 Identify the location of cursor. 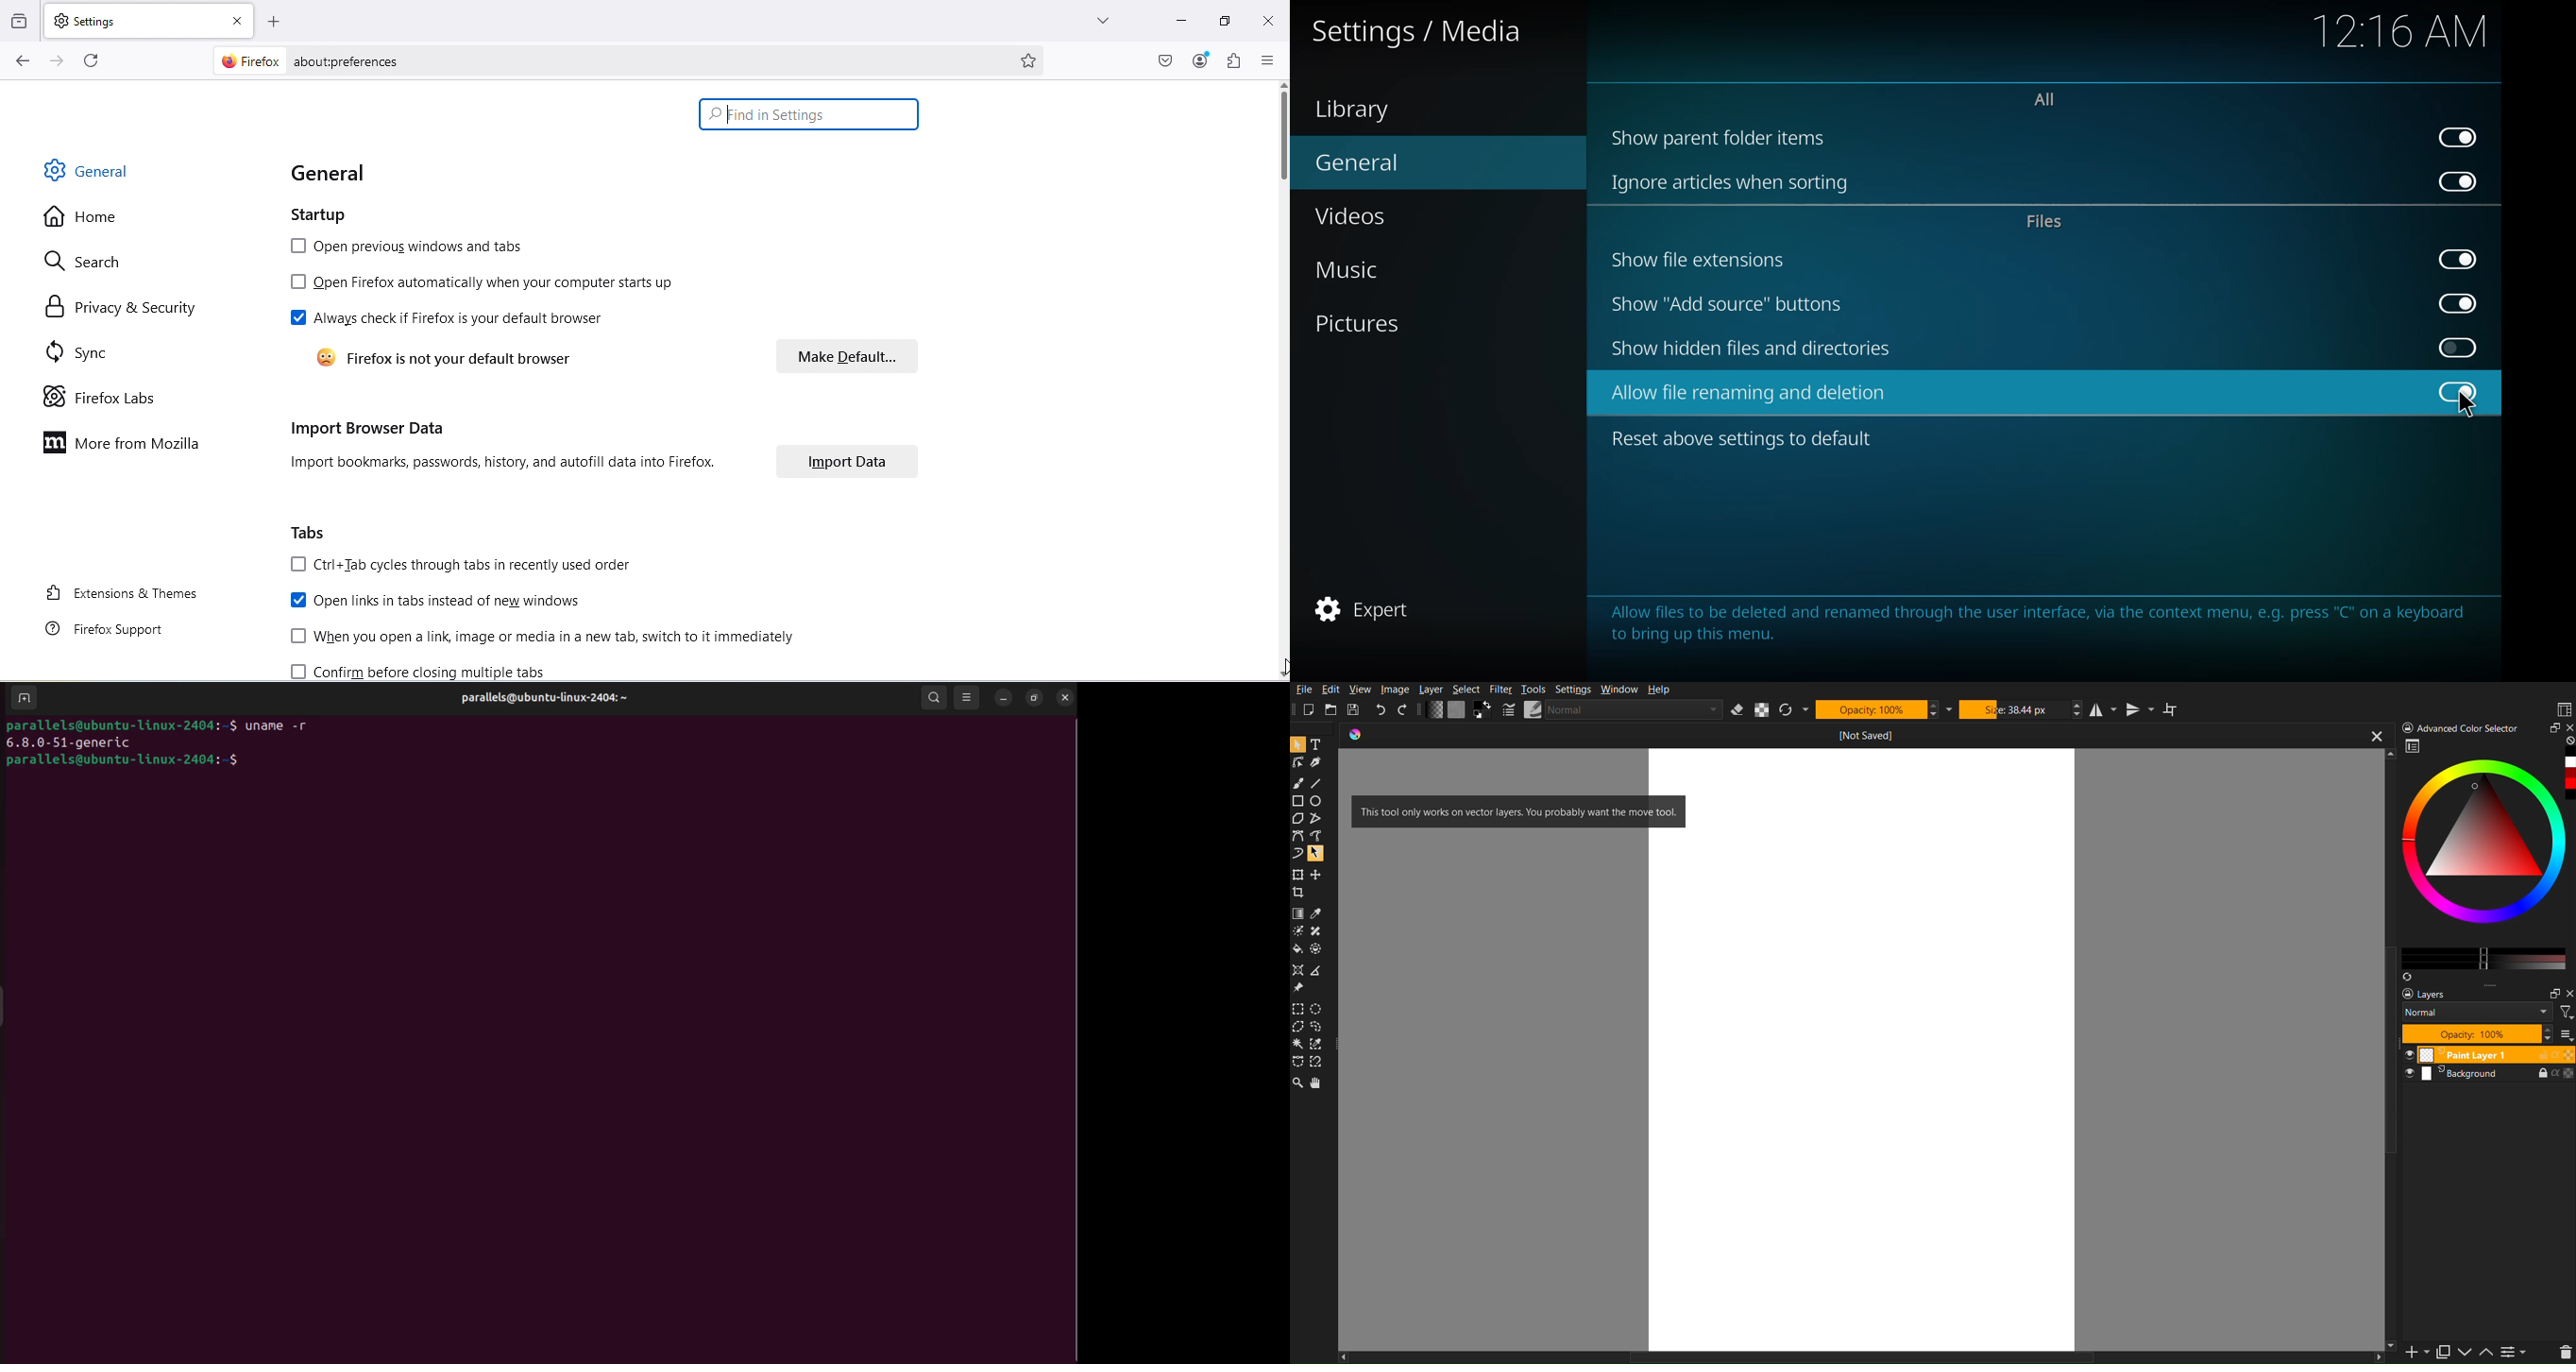
(2472, 402).